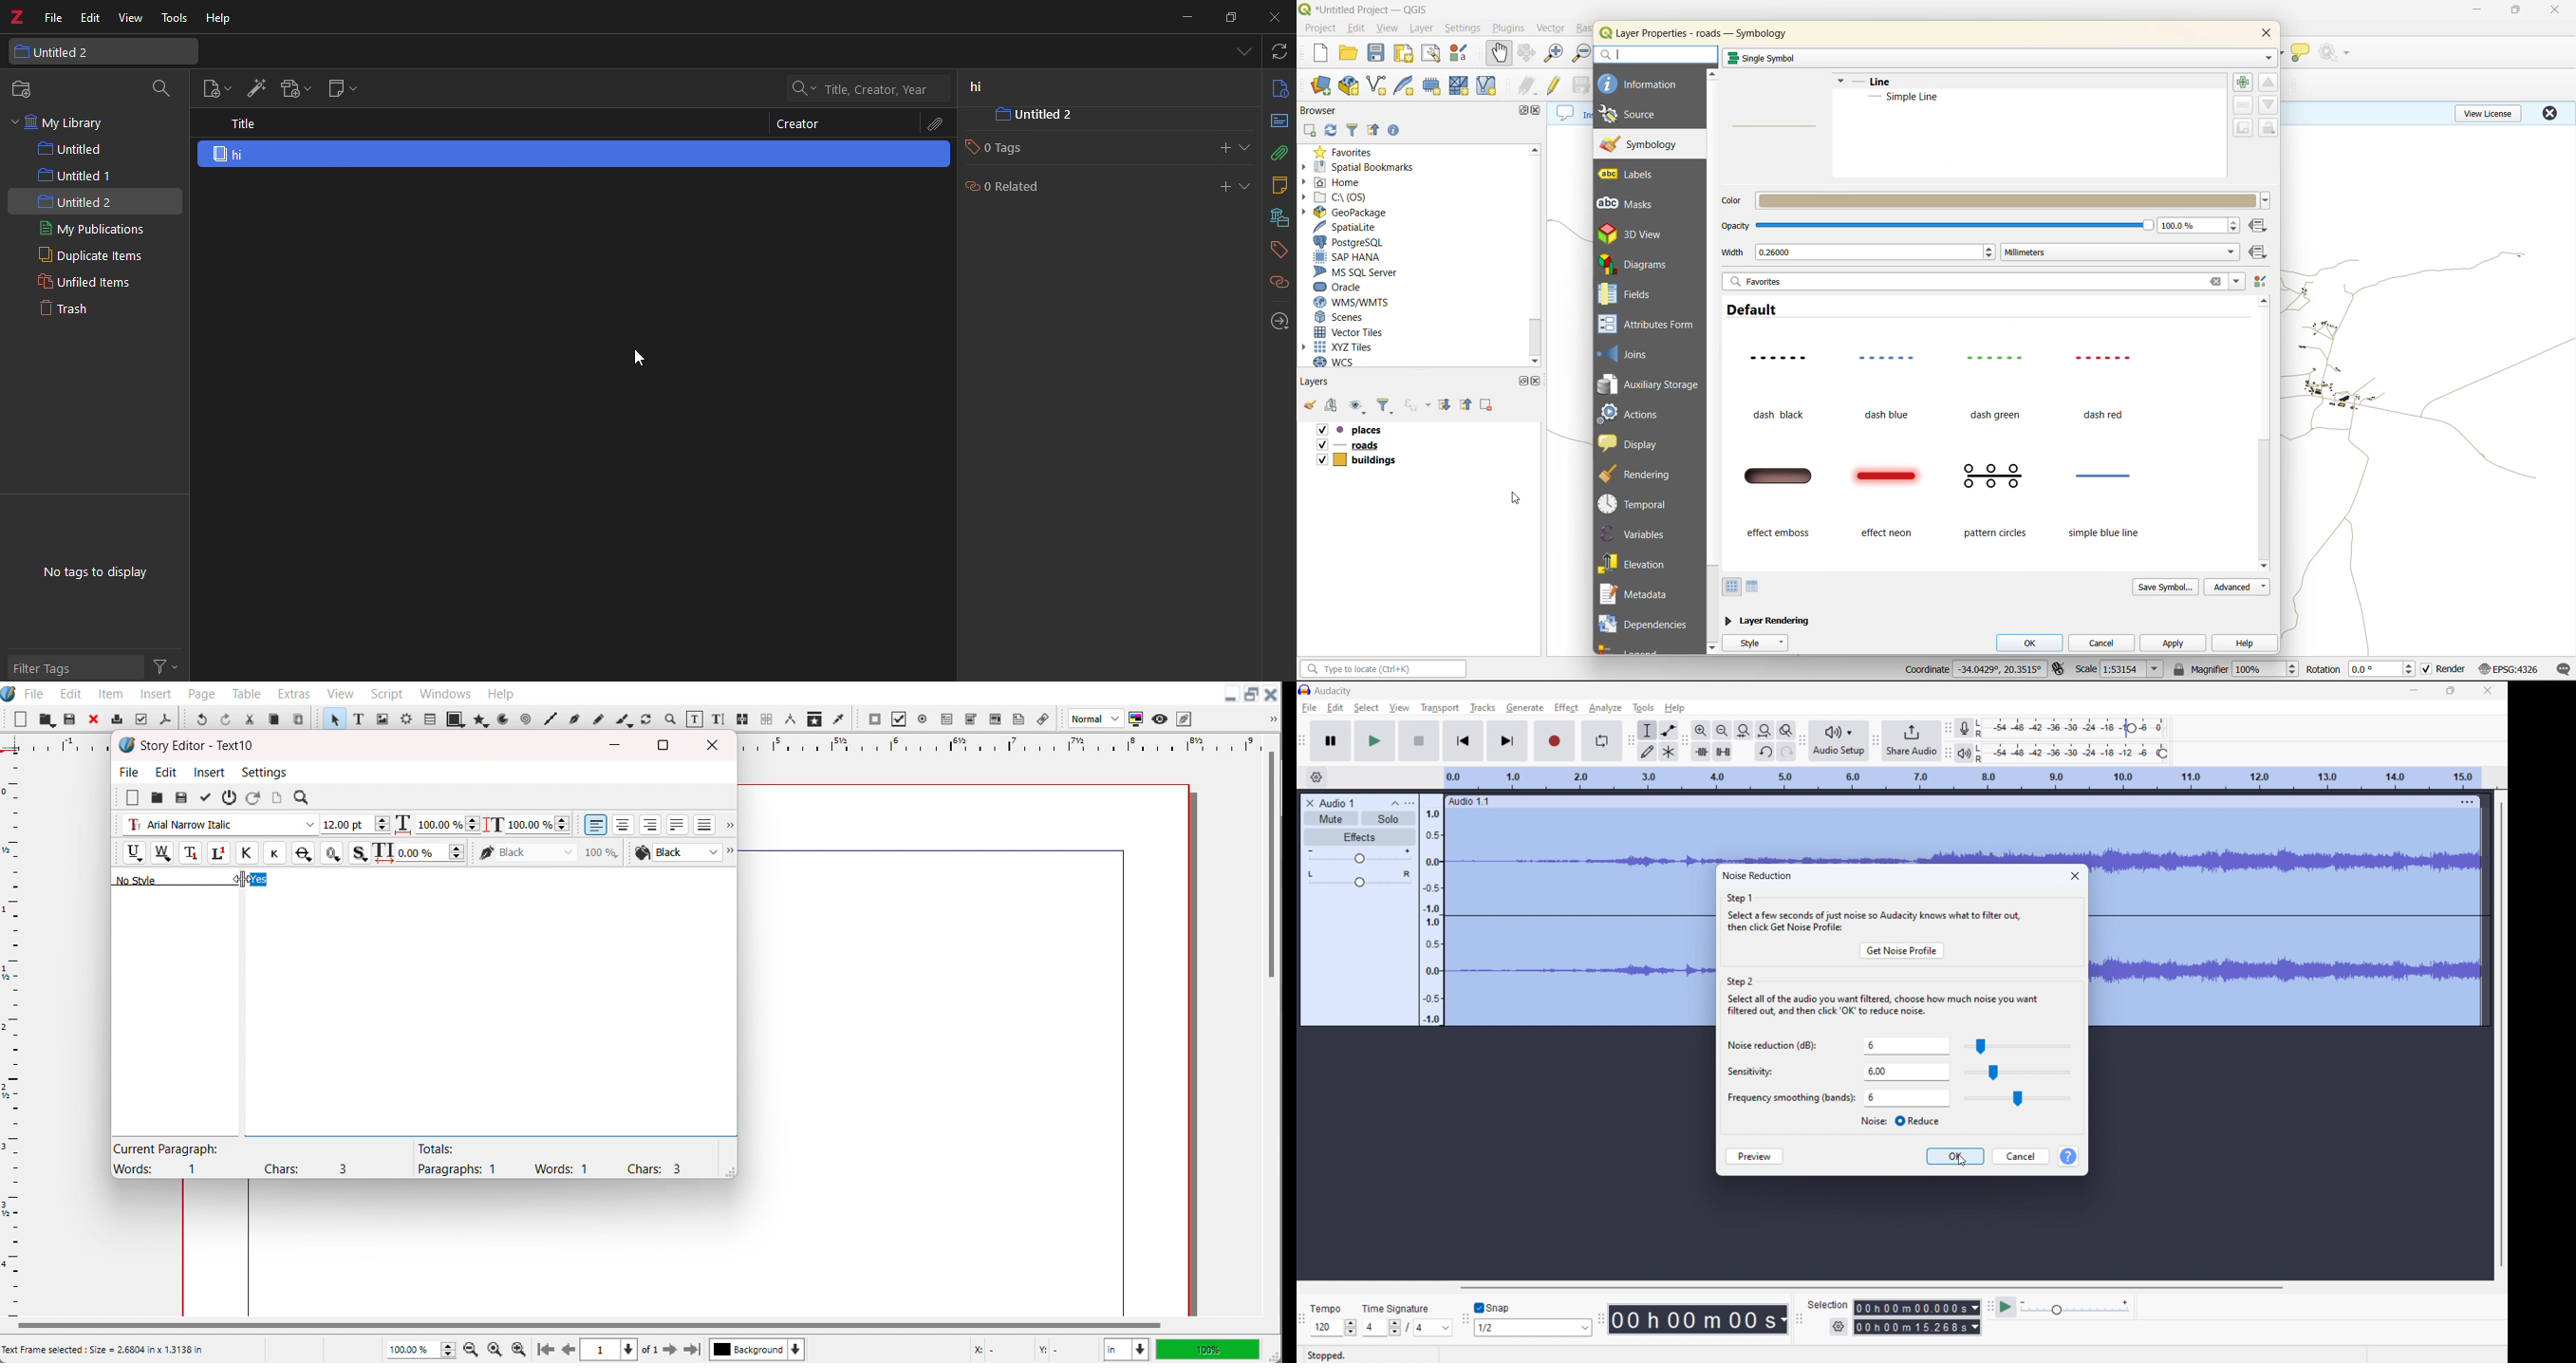 This screenshot has width=2576, height=1372. I want to click on add attach, so click(293, 90).